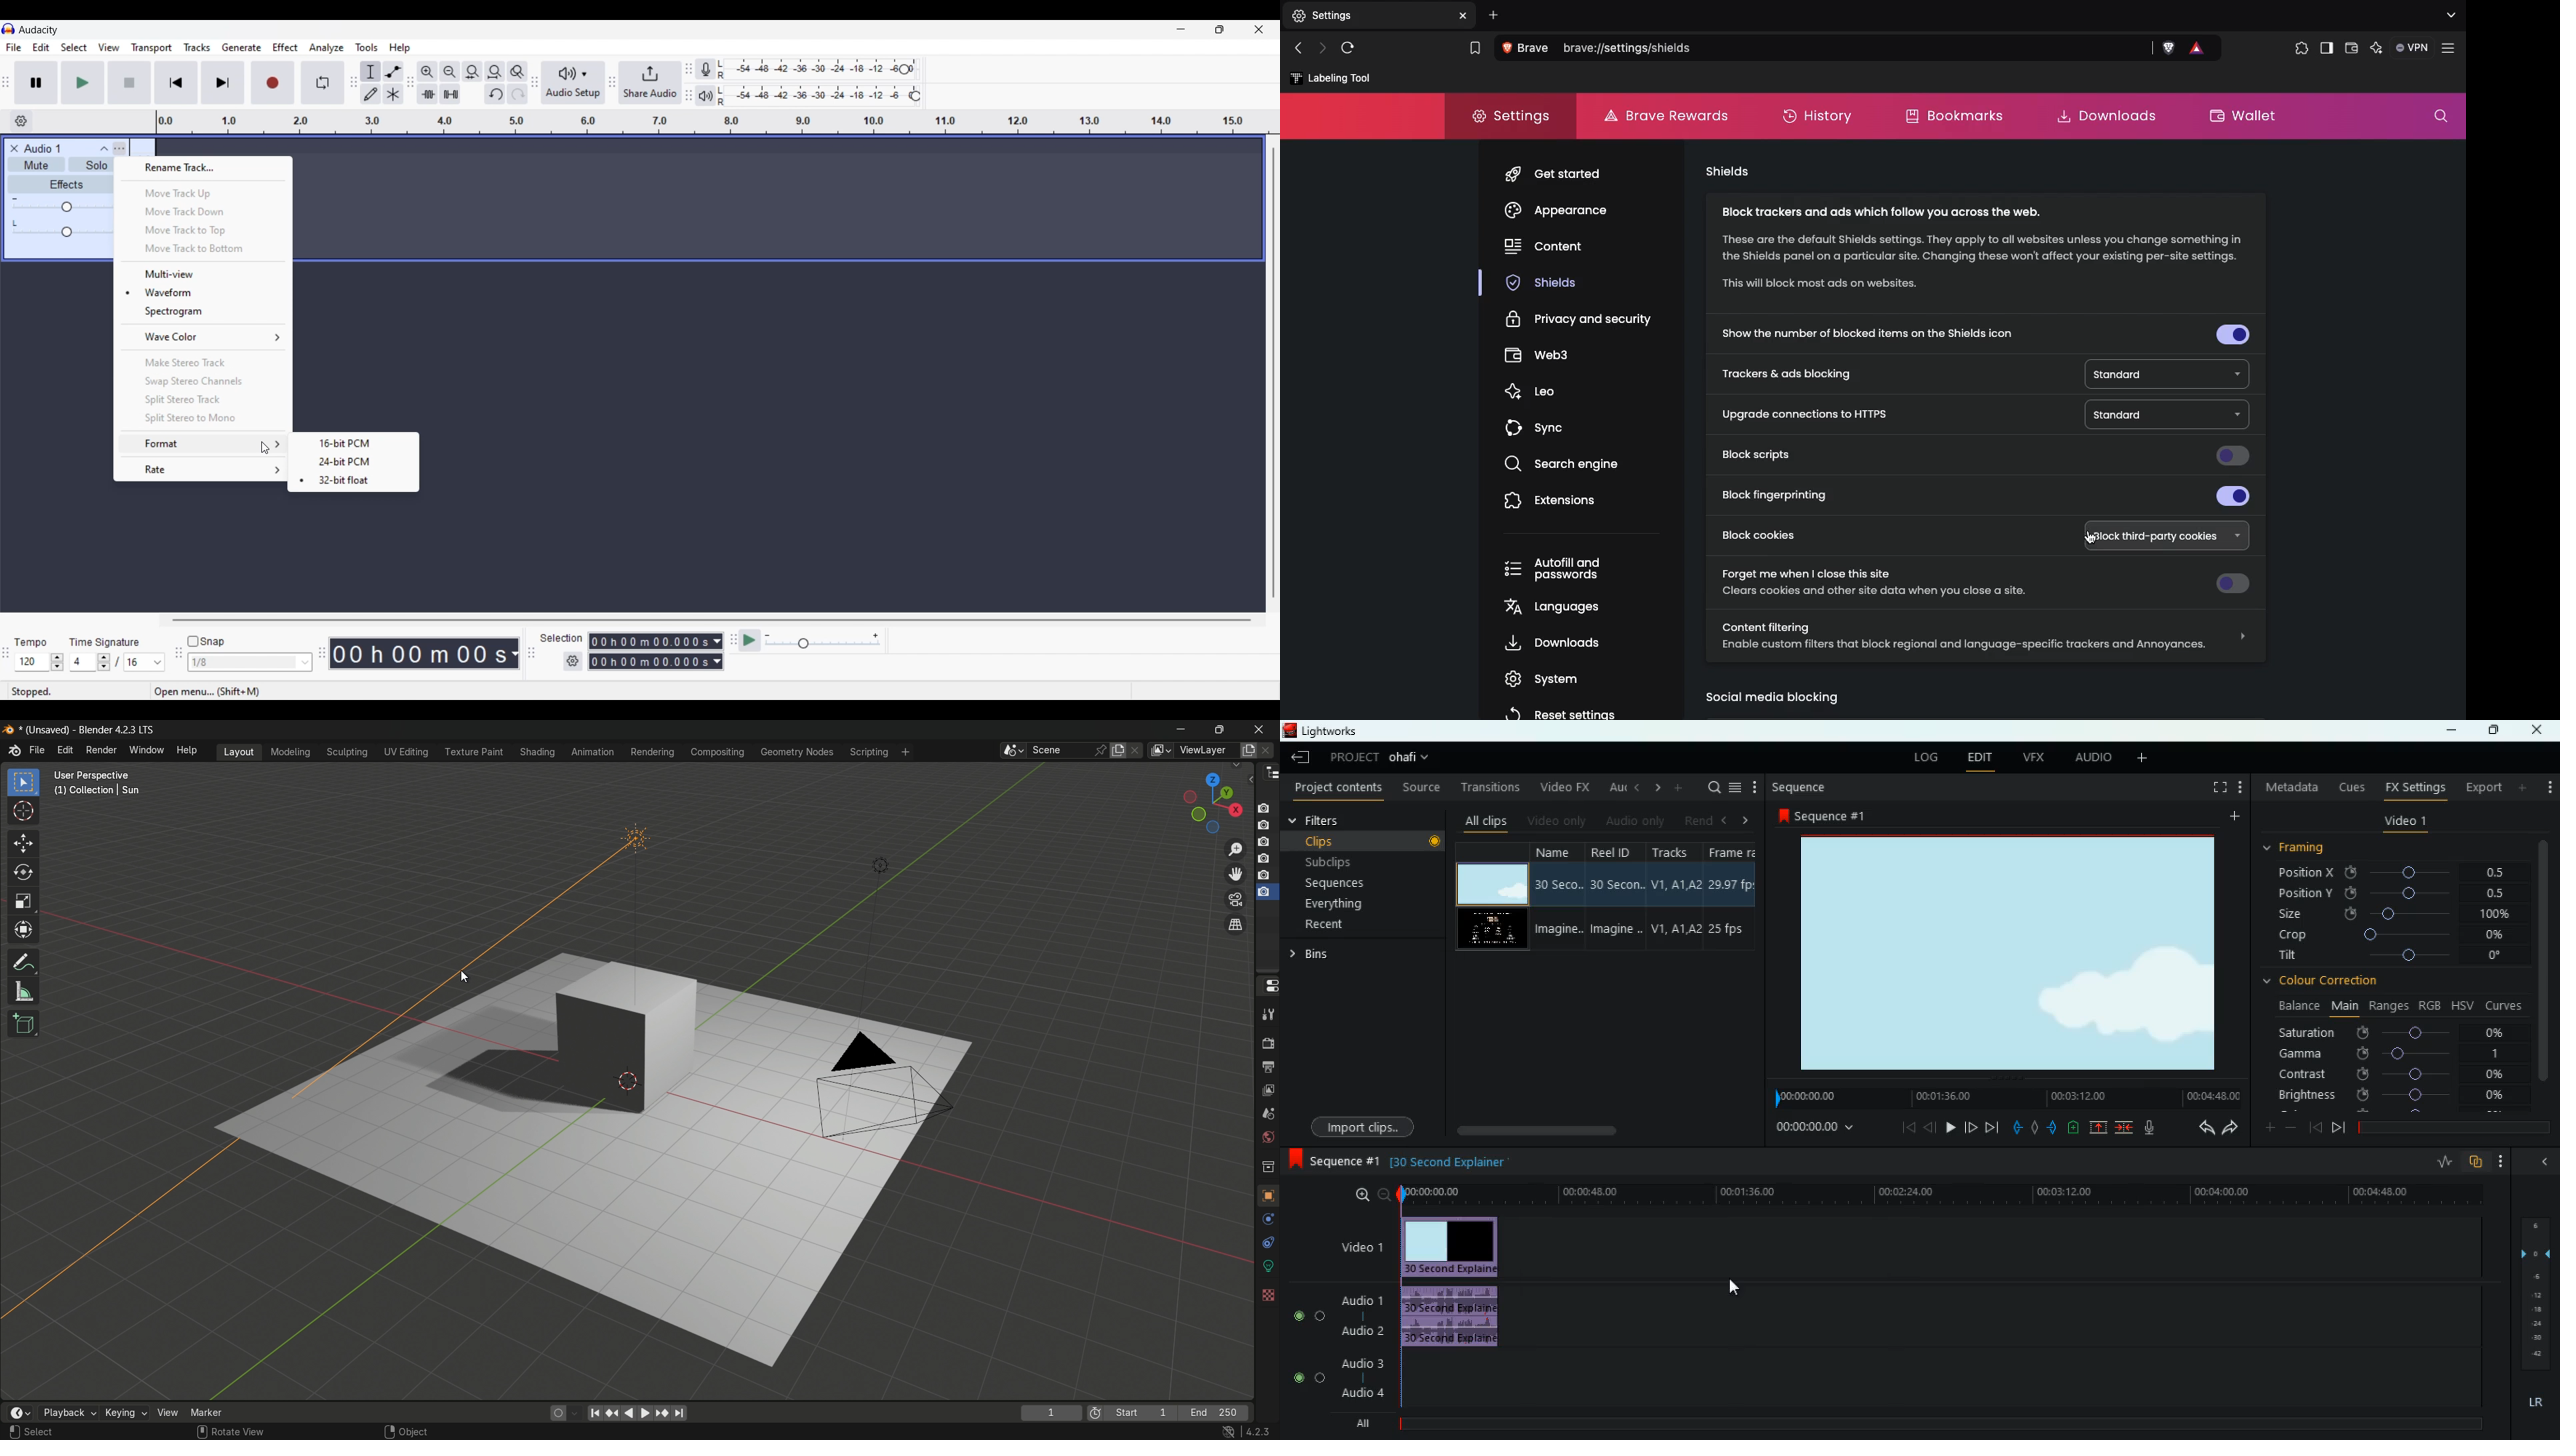 Image resolution: width=2576 pixels, height=1456 pixels. Describe the element at coordinates (767, 636) in the screenshot. I see `Decrease playback speed to minimum` at that location.